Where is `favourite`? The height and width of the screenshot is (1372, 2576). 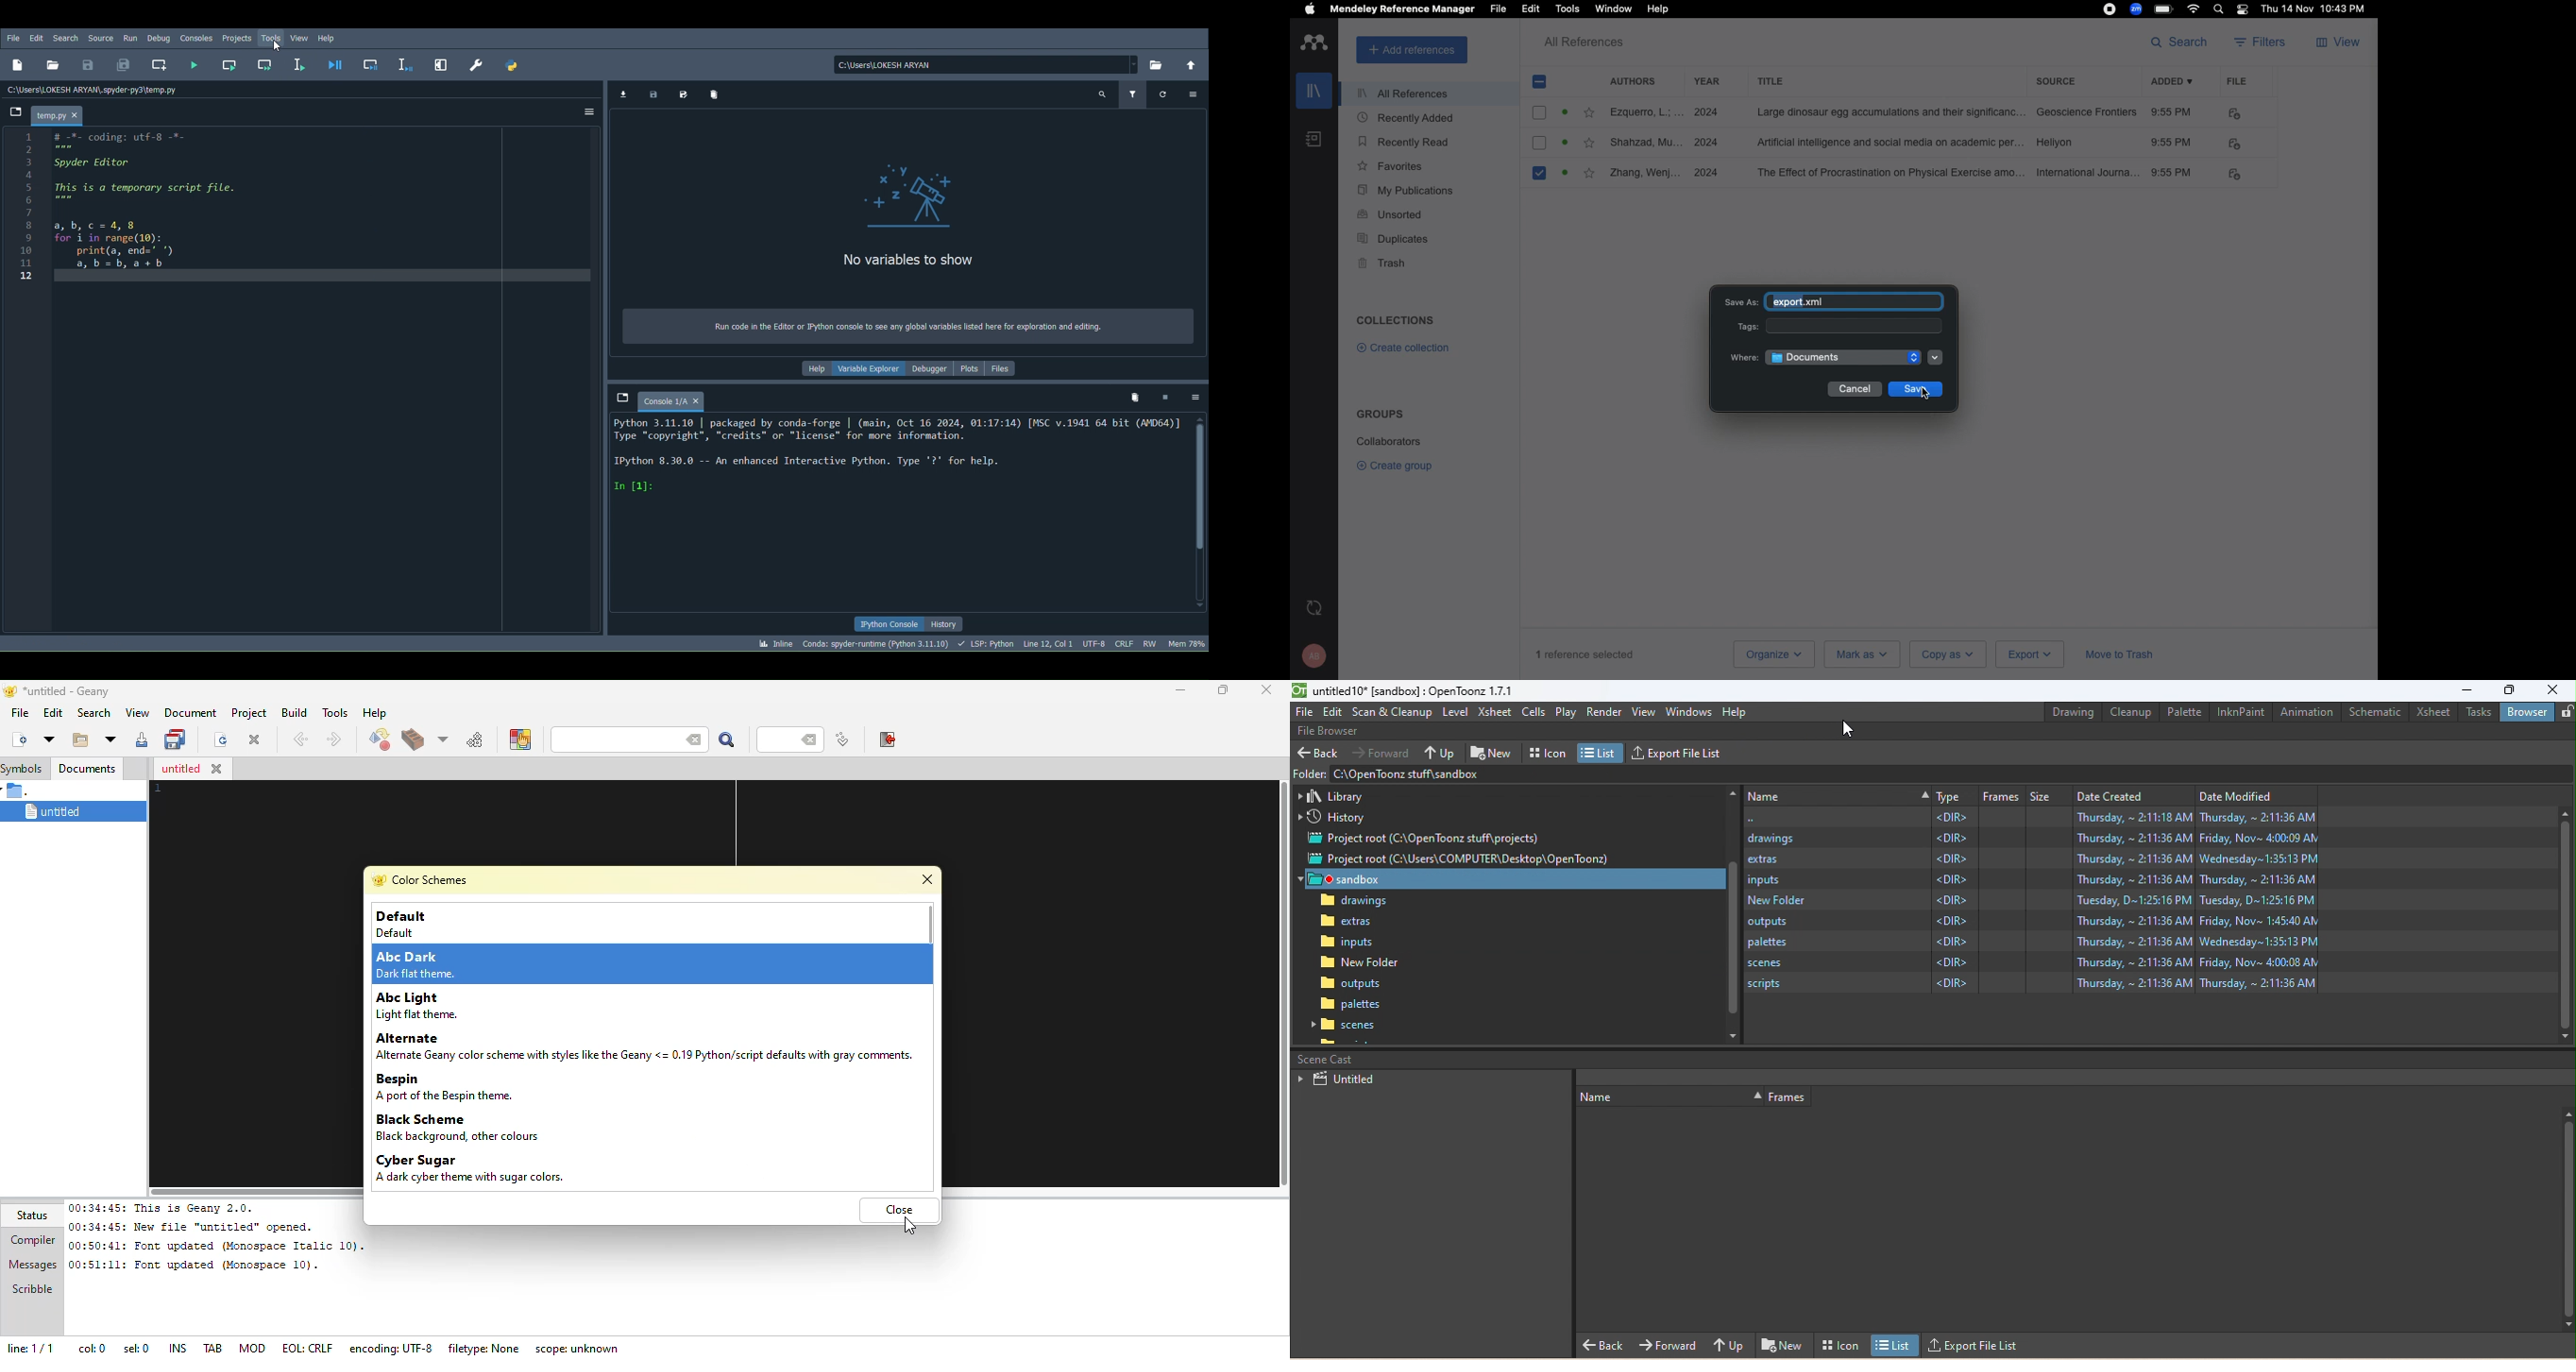
favourite is located at coordinates (1590, 172).